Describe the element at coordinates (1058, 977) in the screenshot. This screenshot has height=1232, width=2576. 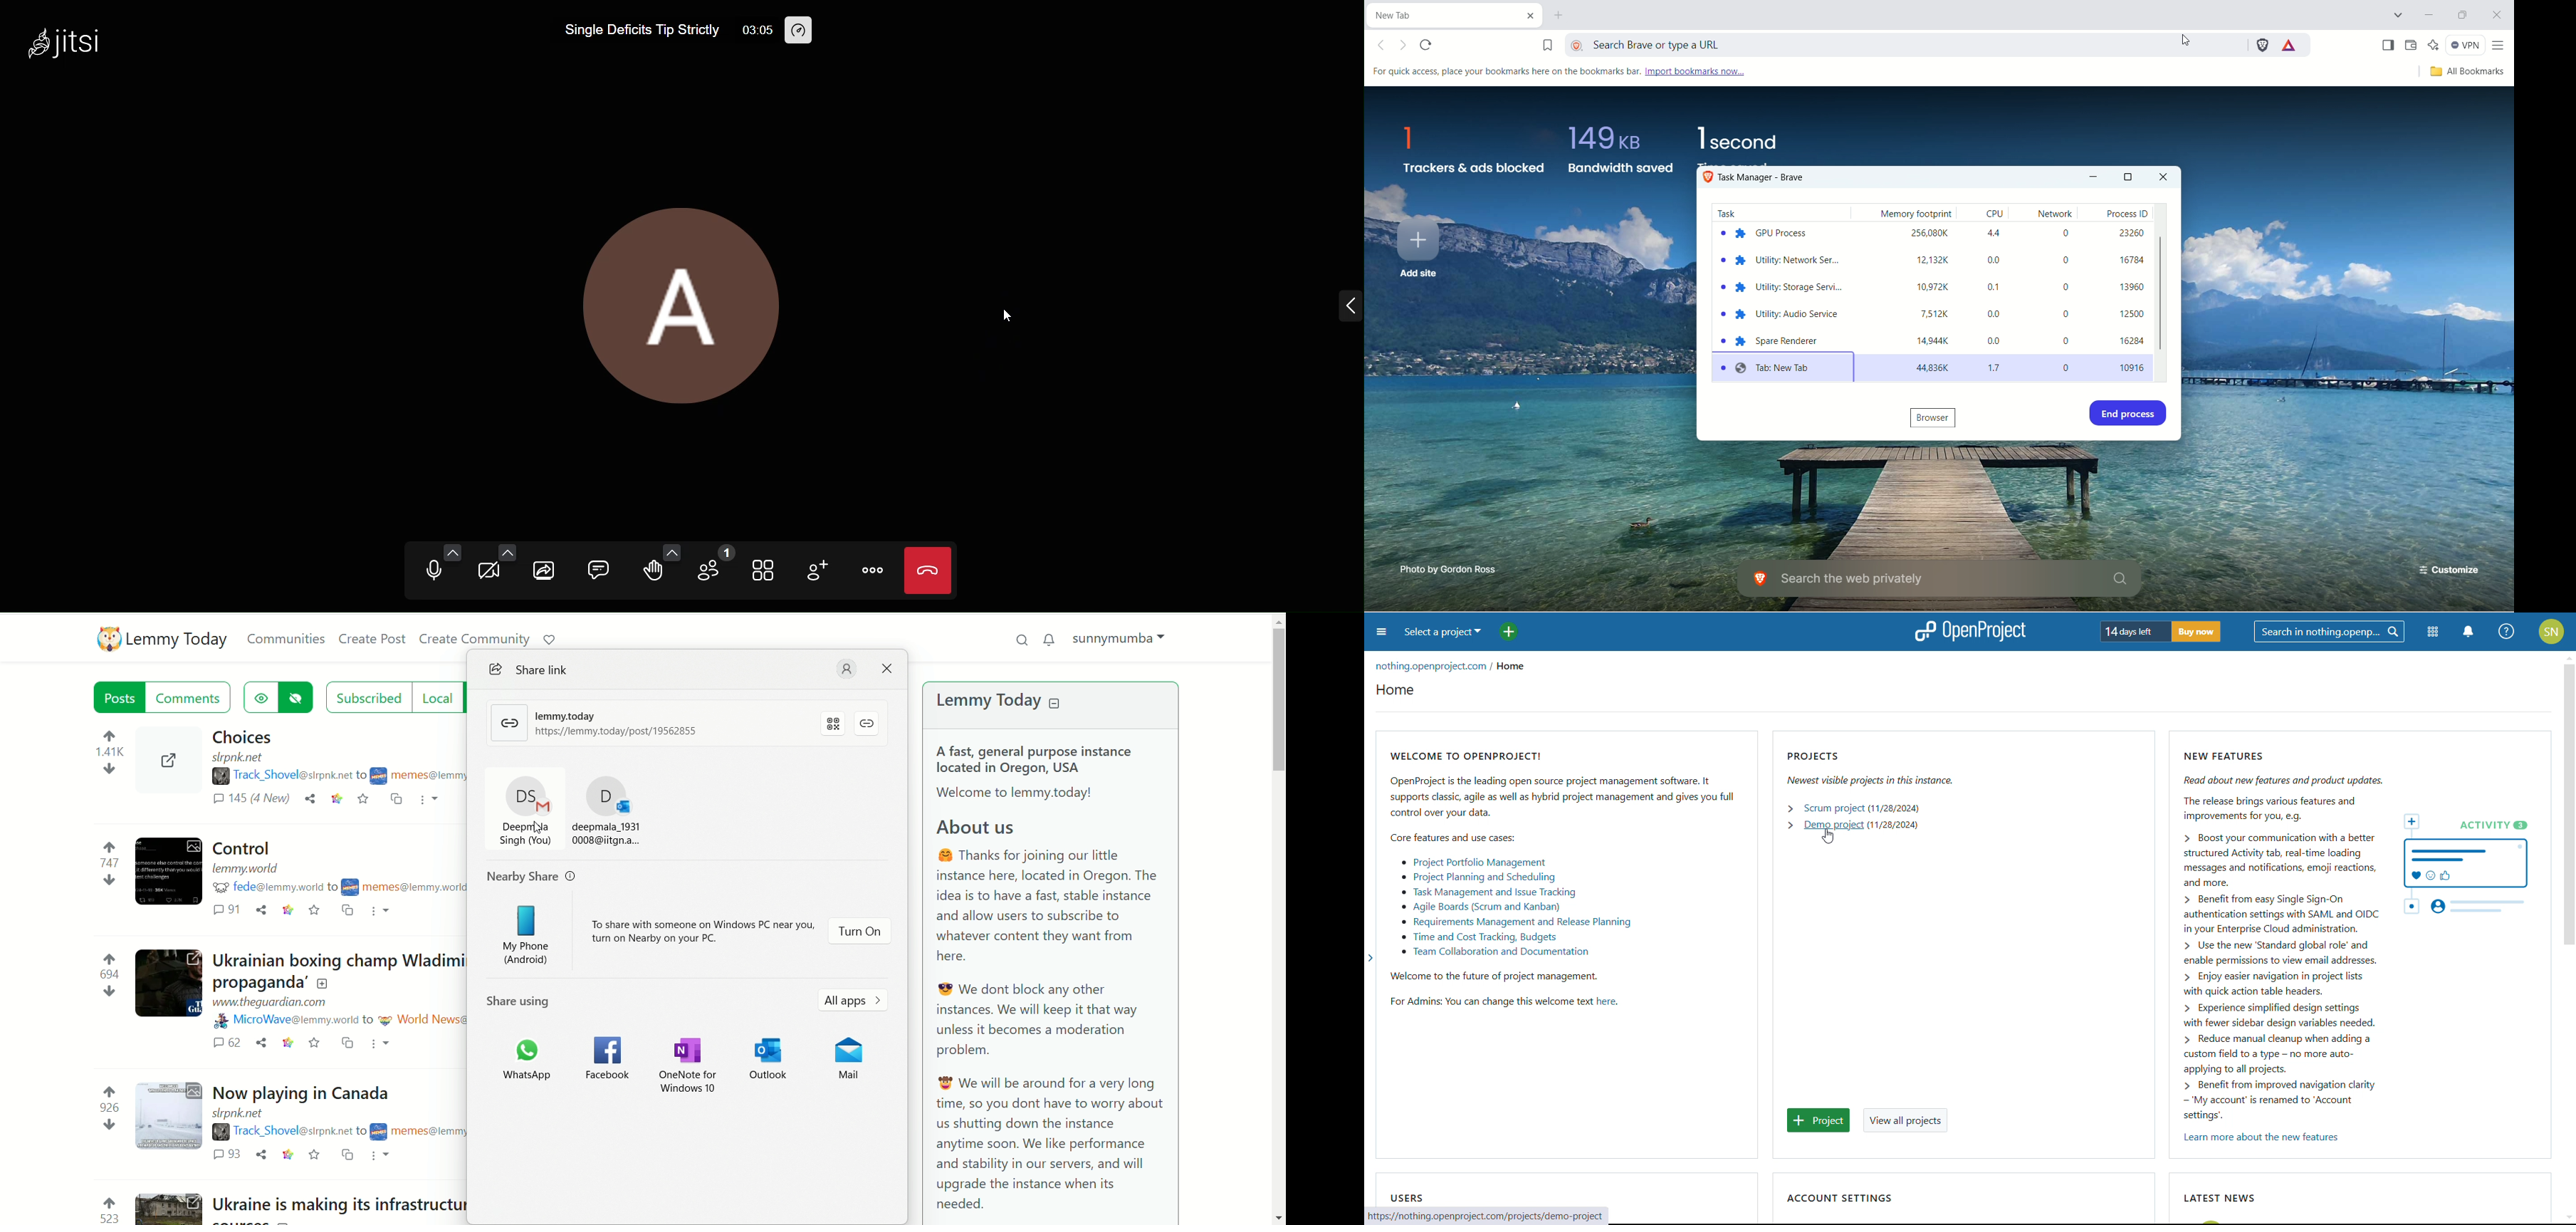
I see `A brief text about Lemmy Today` at that location.